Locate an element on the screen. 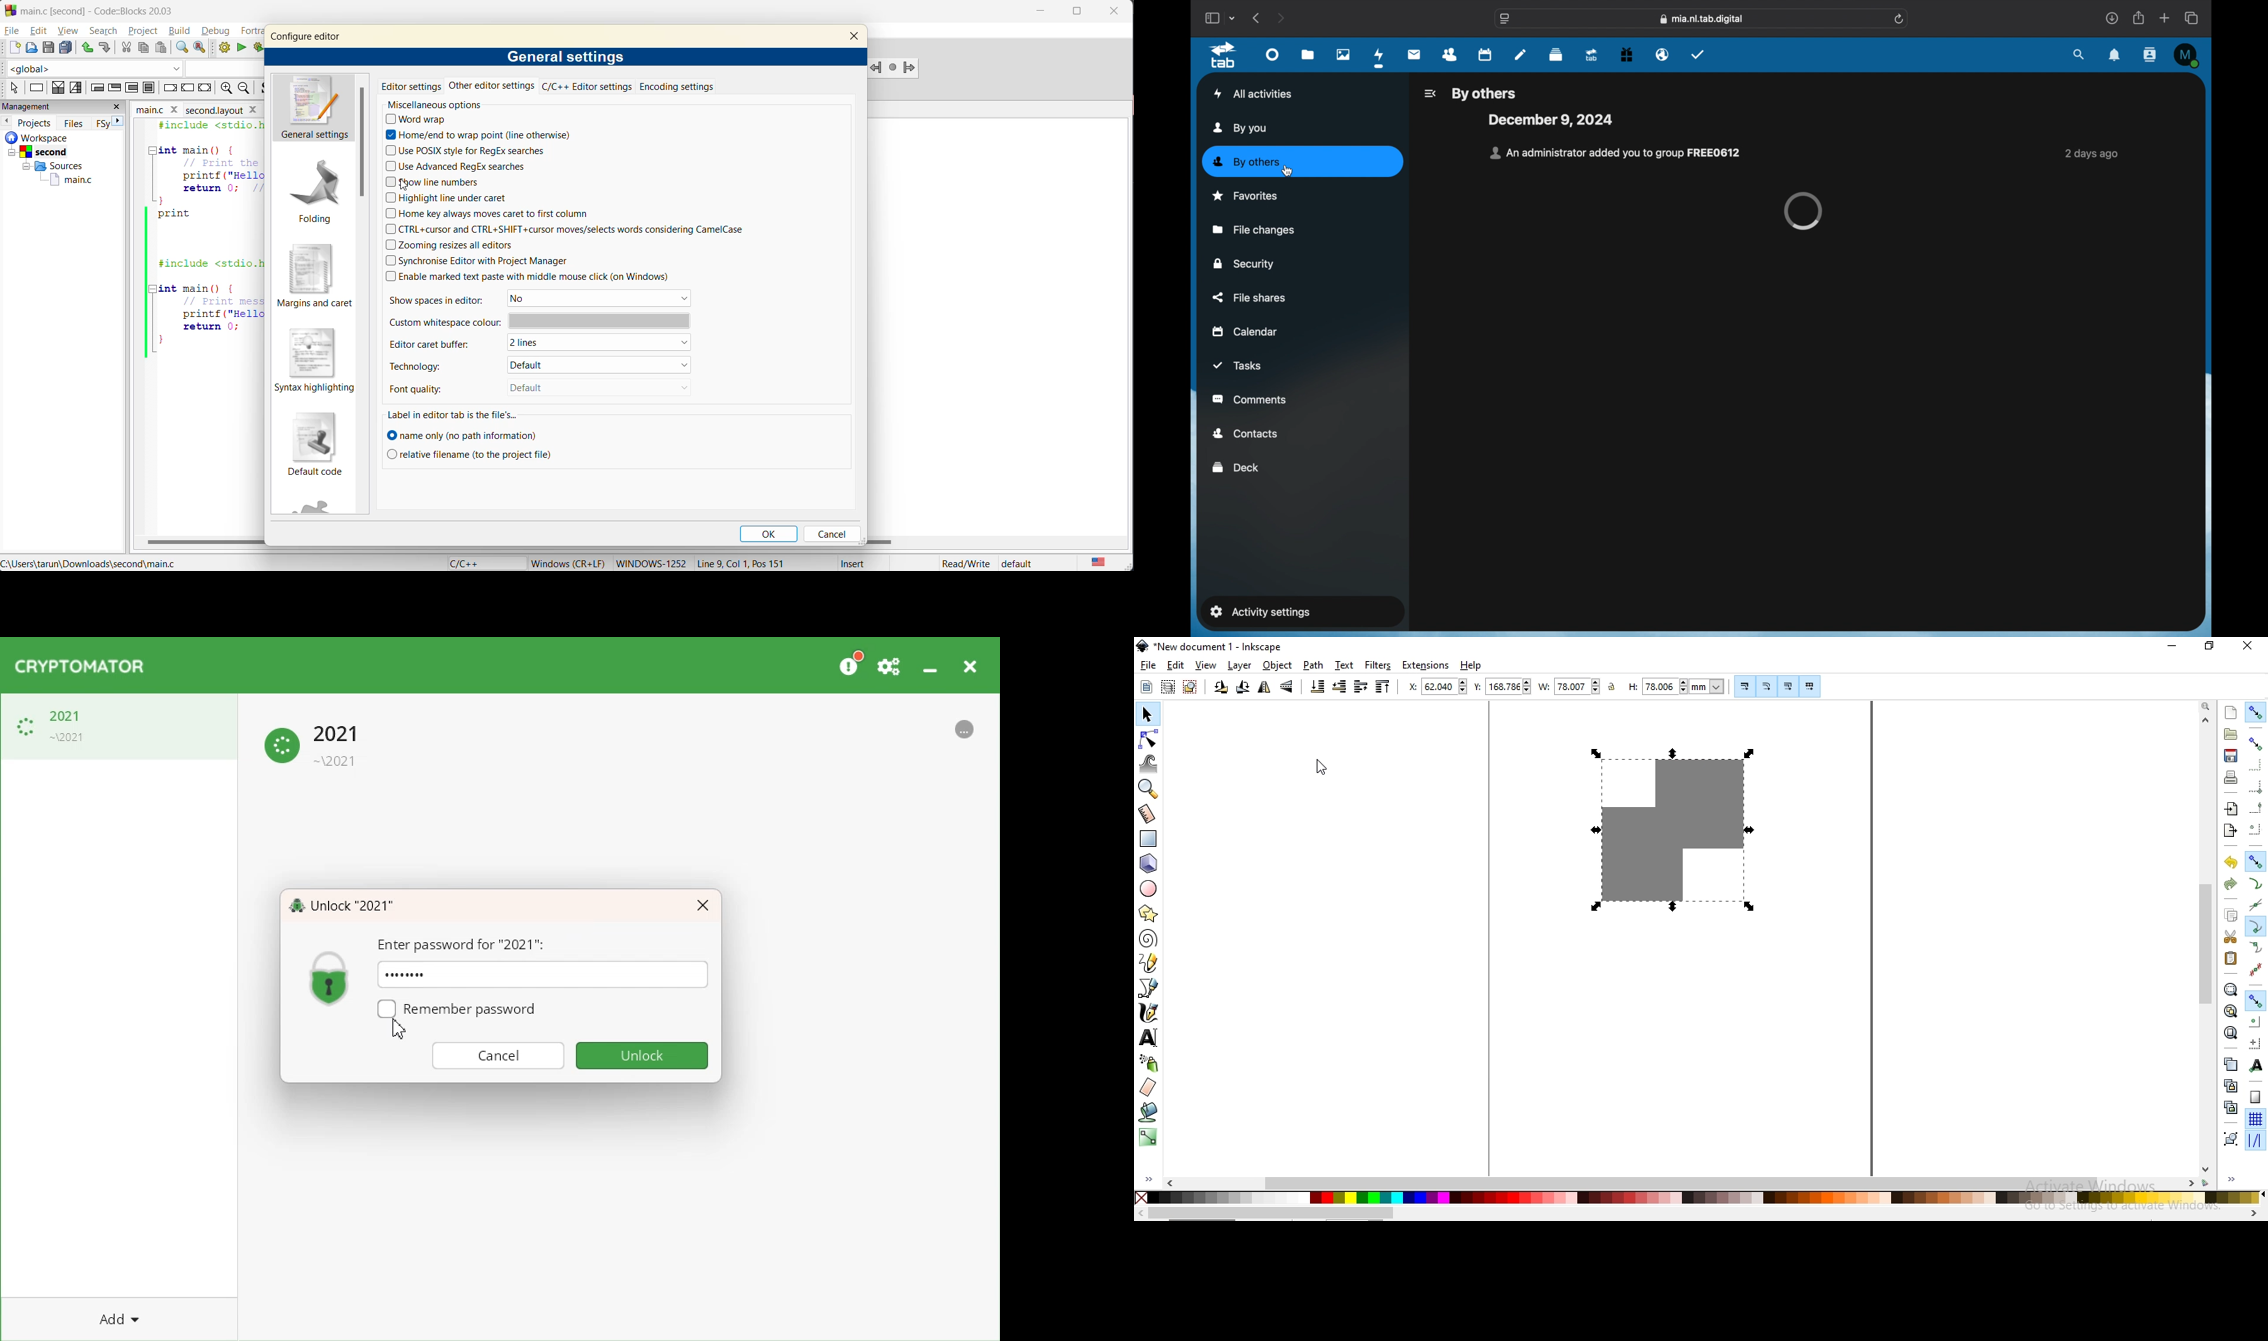 This screenshot has width=2268, height=1344. create stars and polygon is located at coordinates (1151, 913).